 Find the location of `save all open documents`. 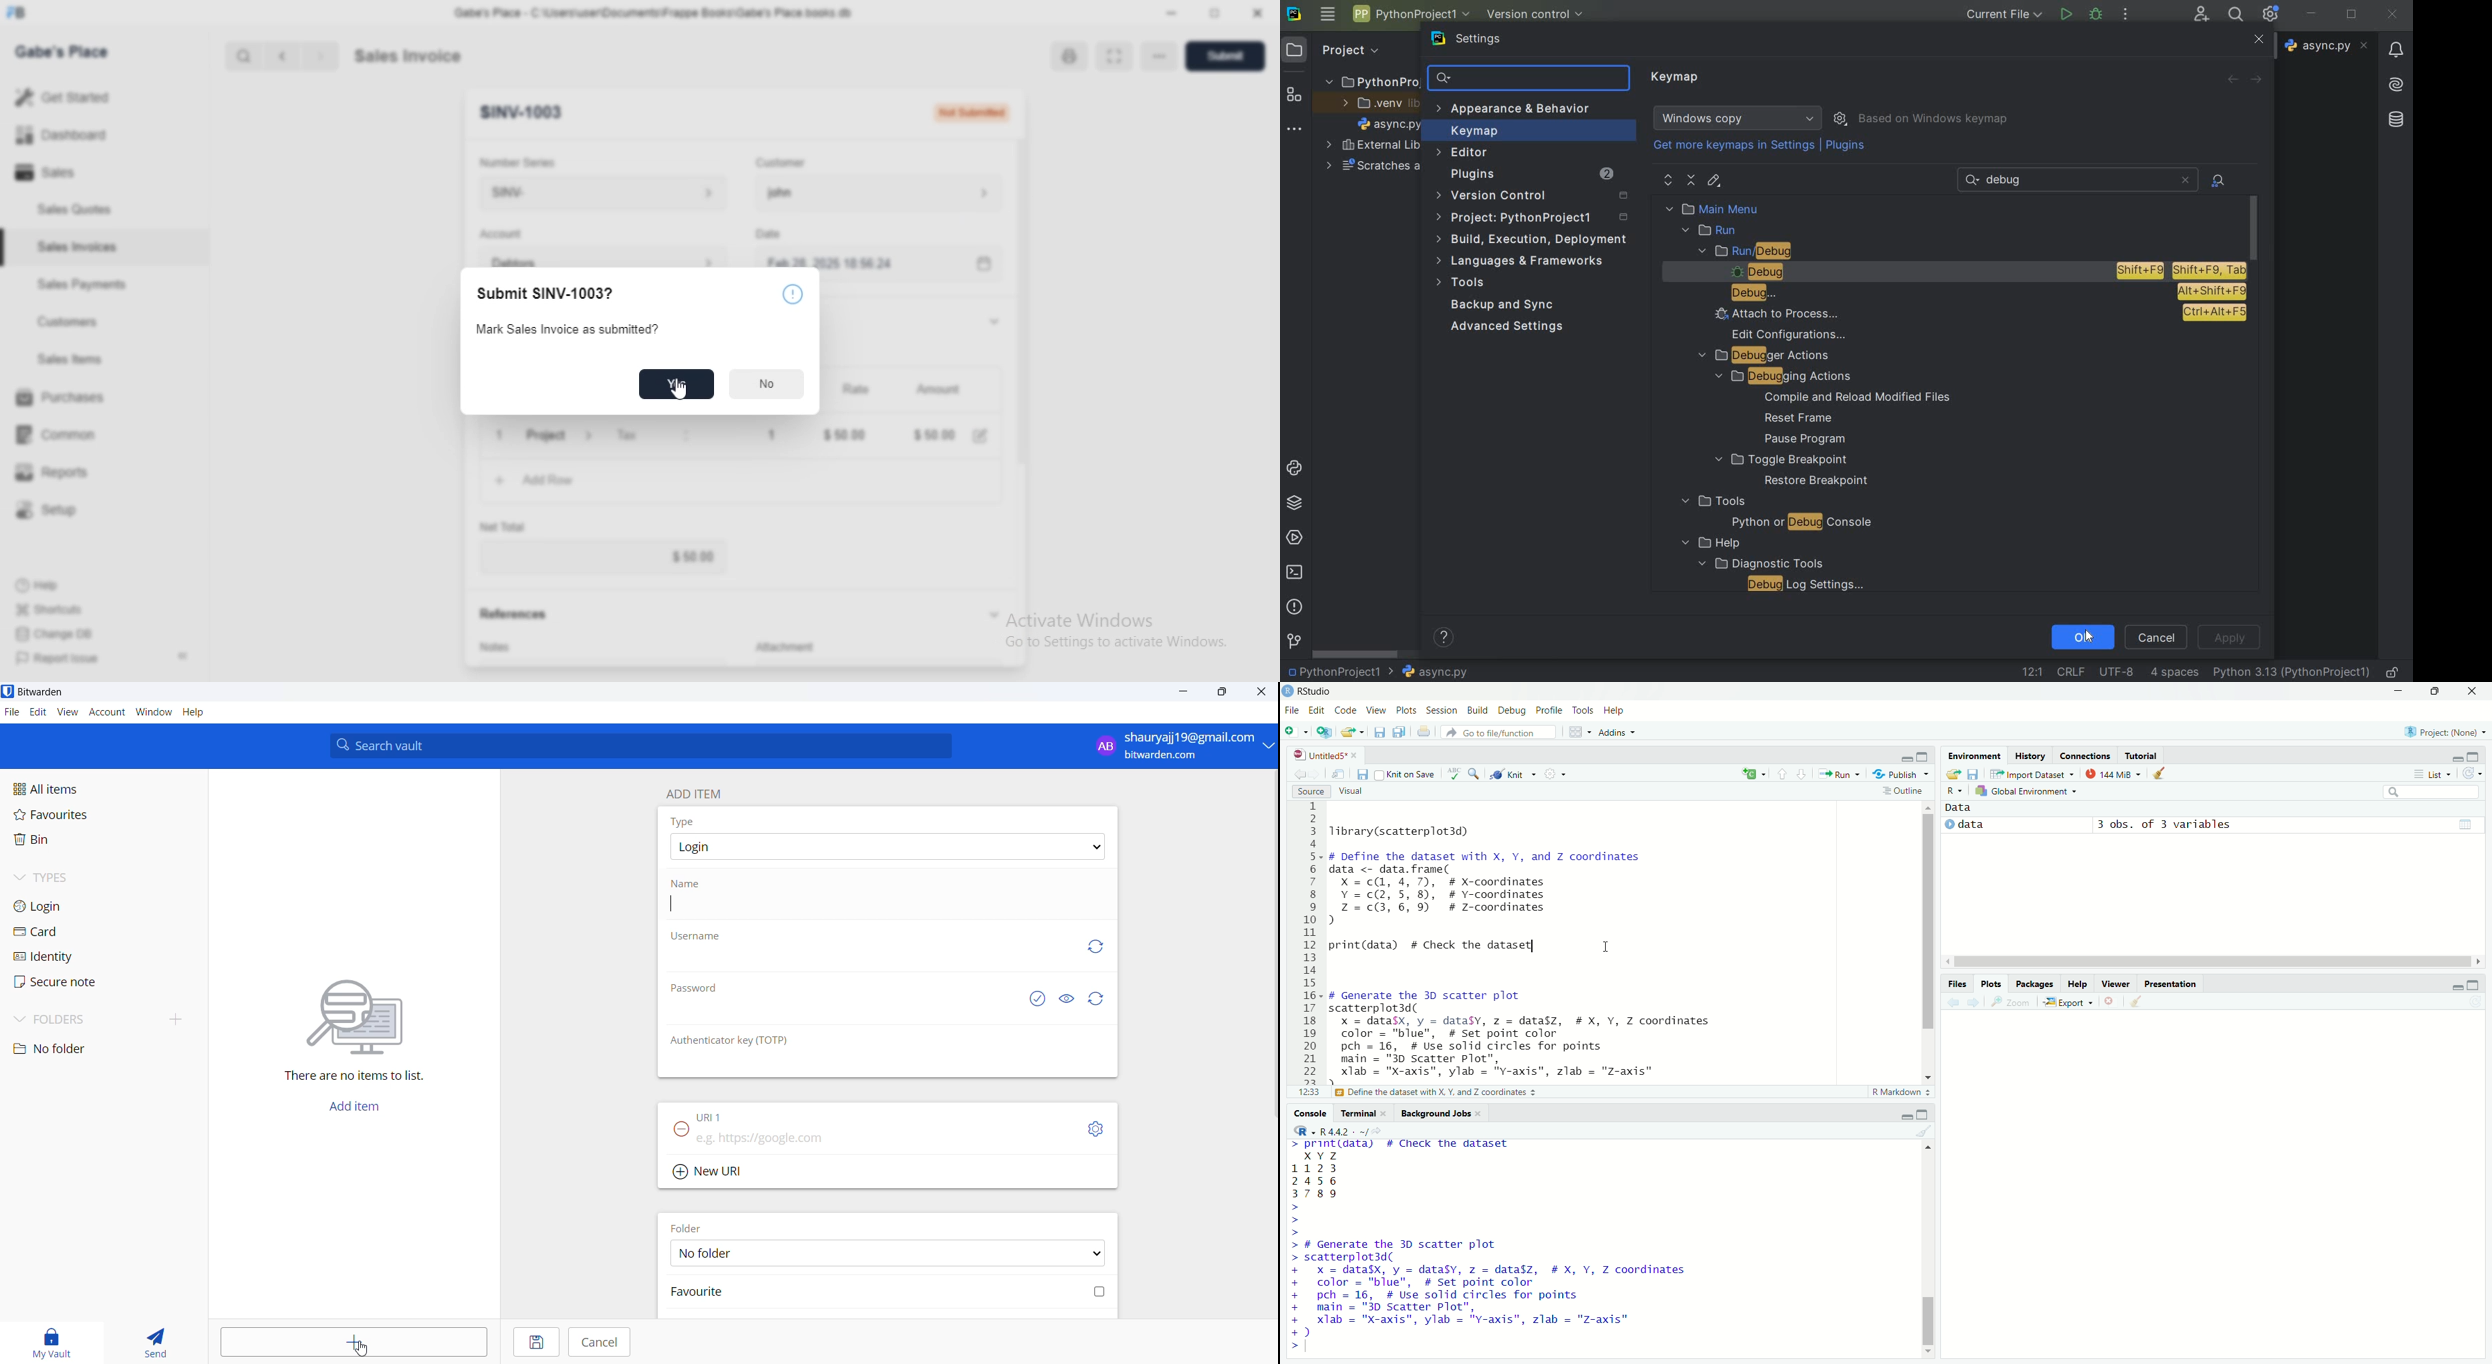

save all open documents is located at coordinates (1399, 734).